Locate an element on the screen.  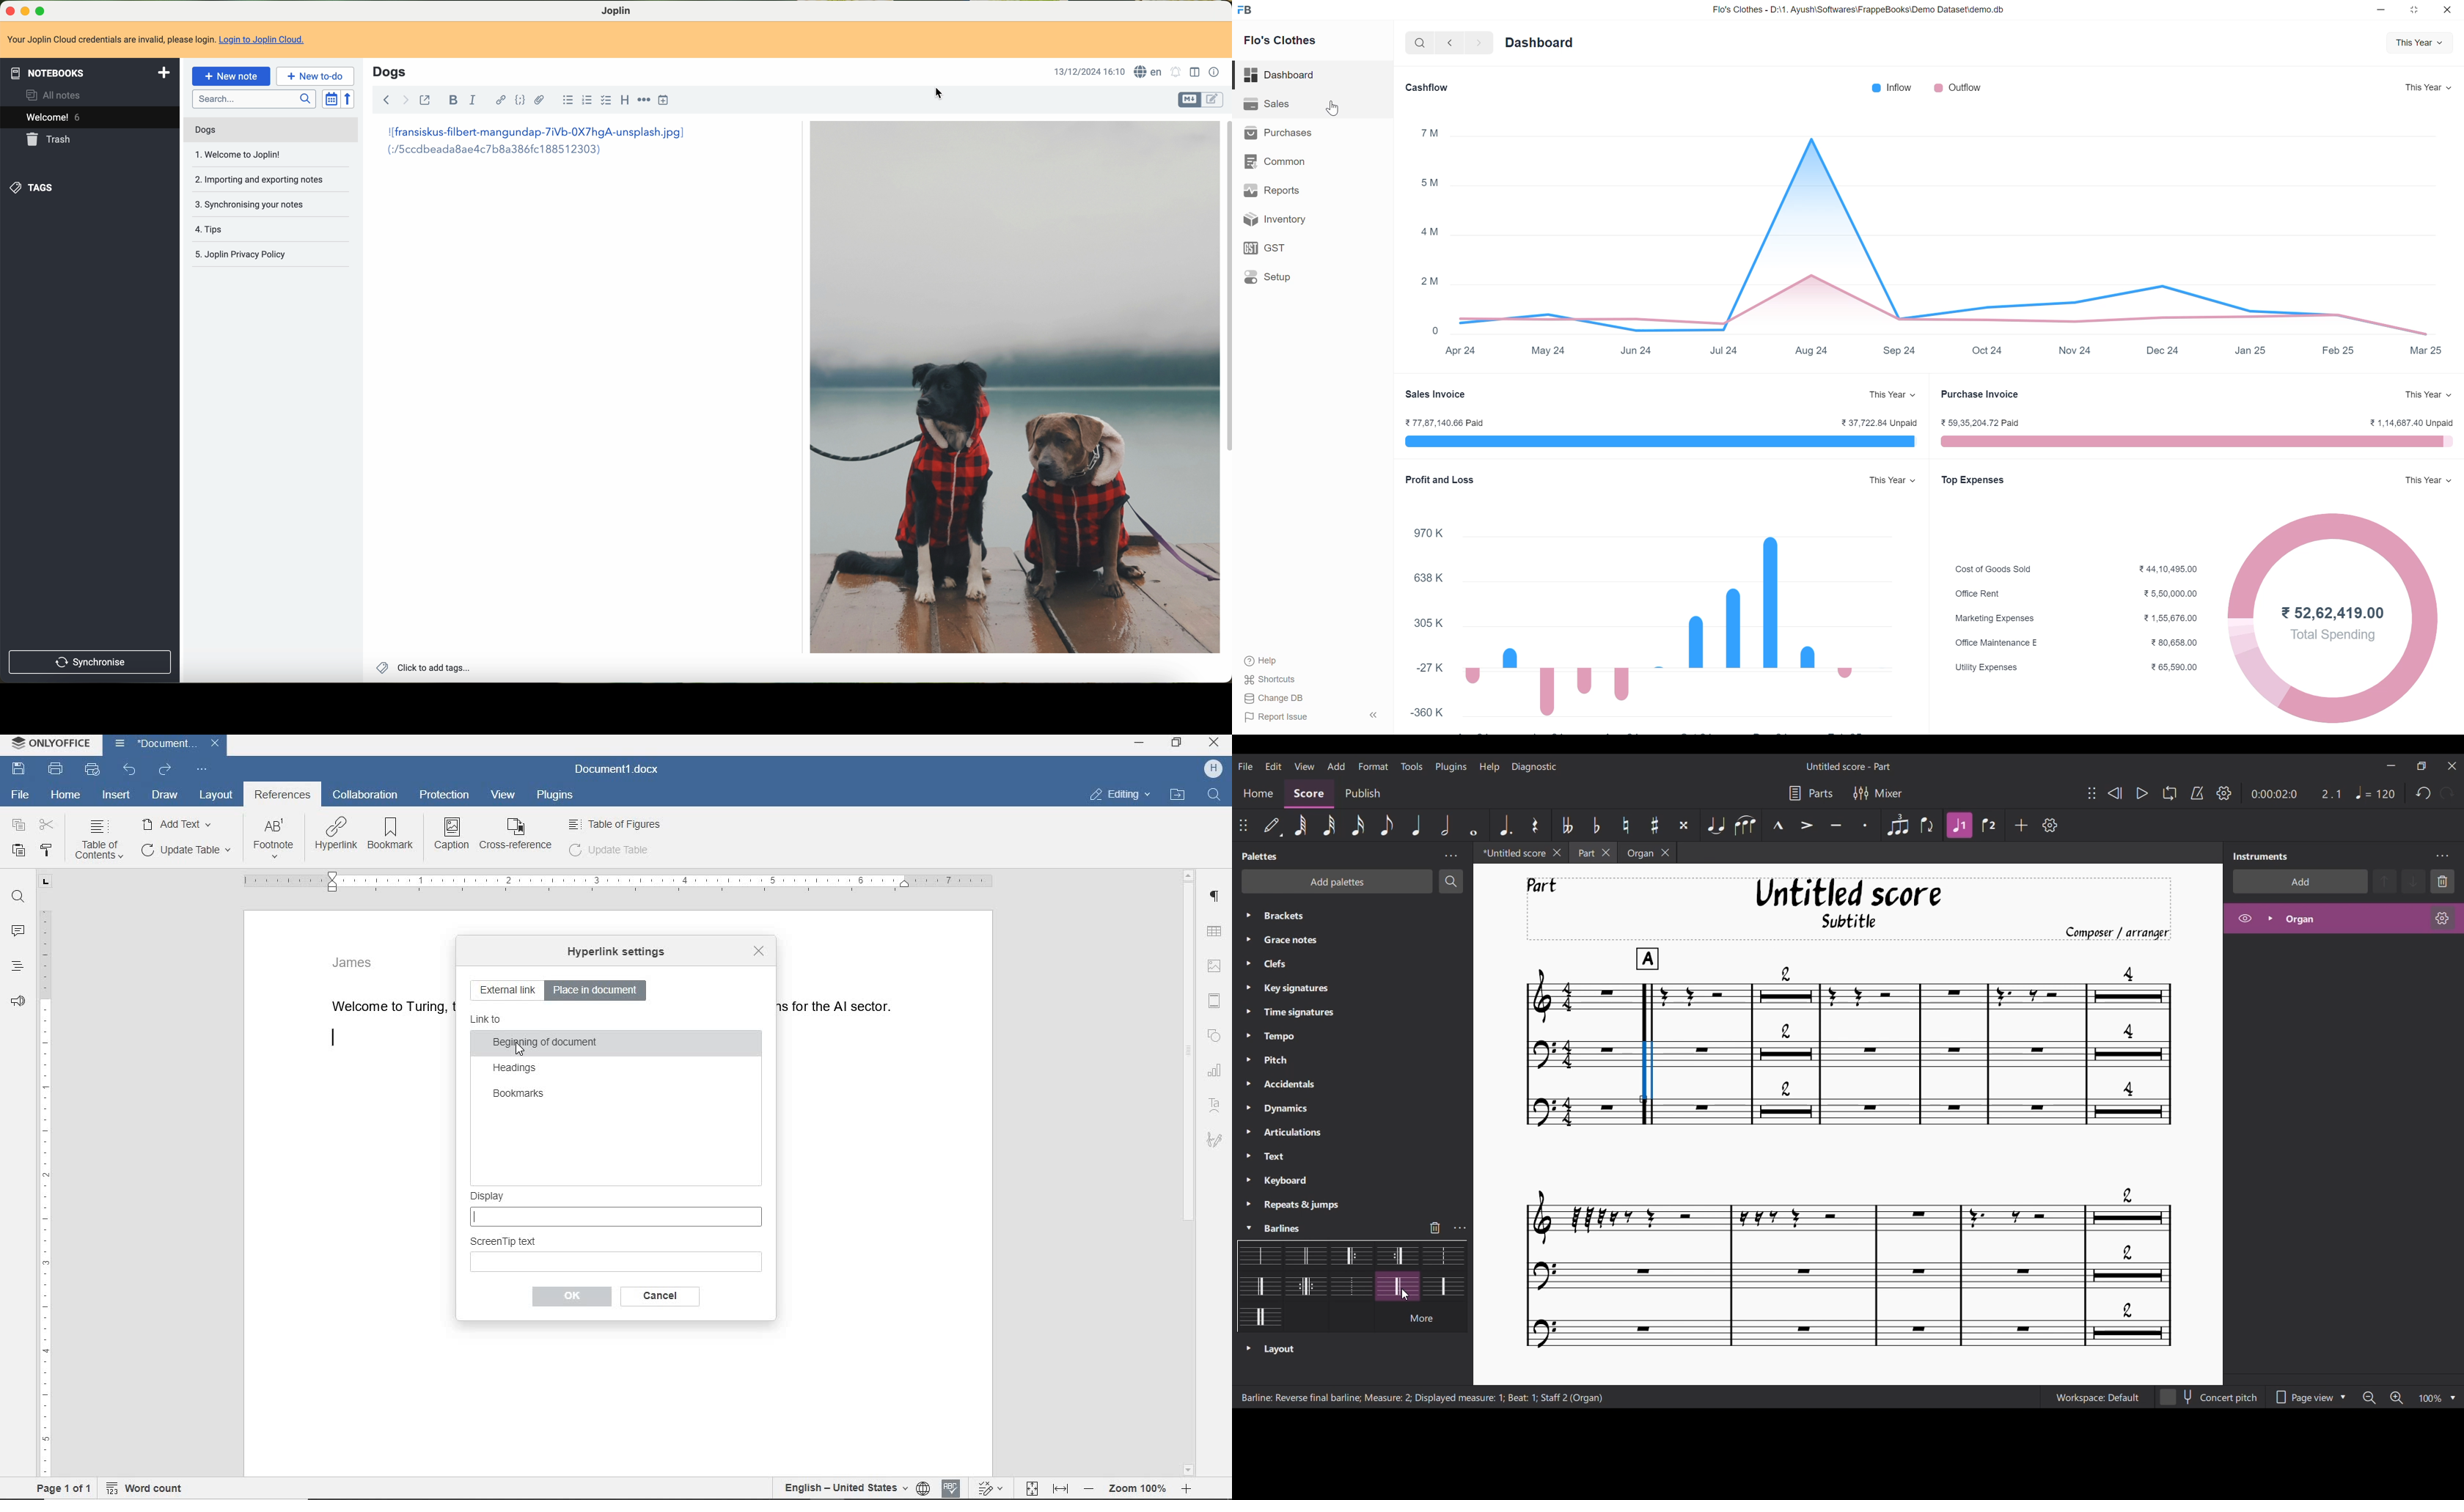
13/12/2024 16:10 is located at coordinates (1086, 72).